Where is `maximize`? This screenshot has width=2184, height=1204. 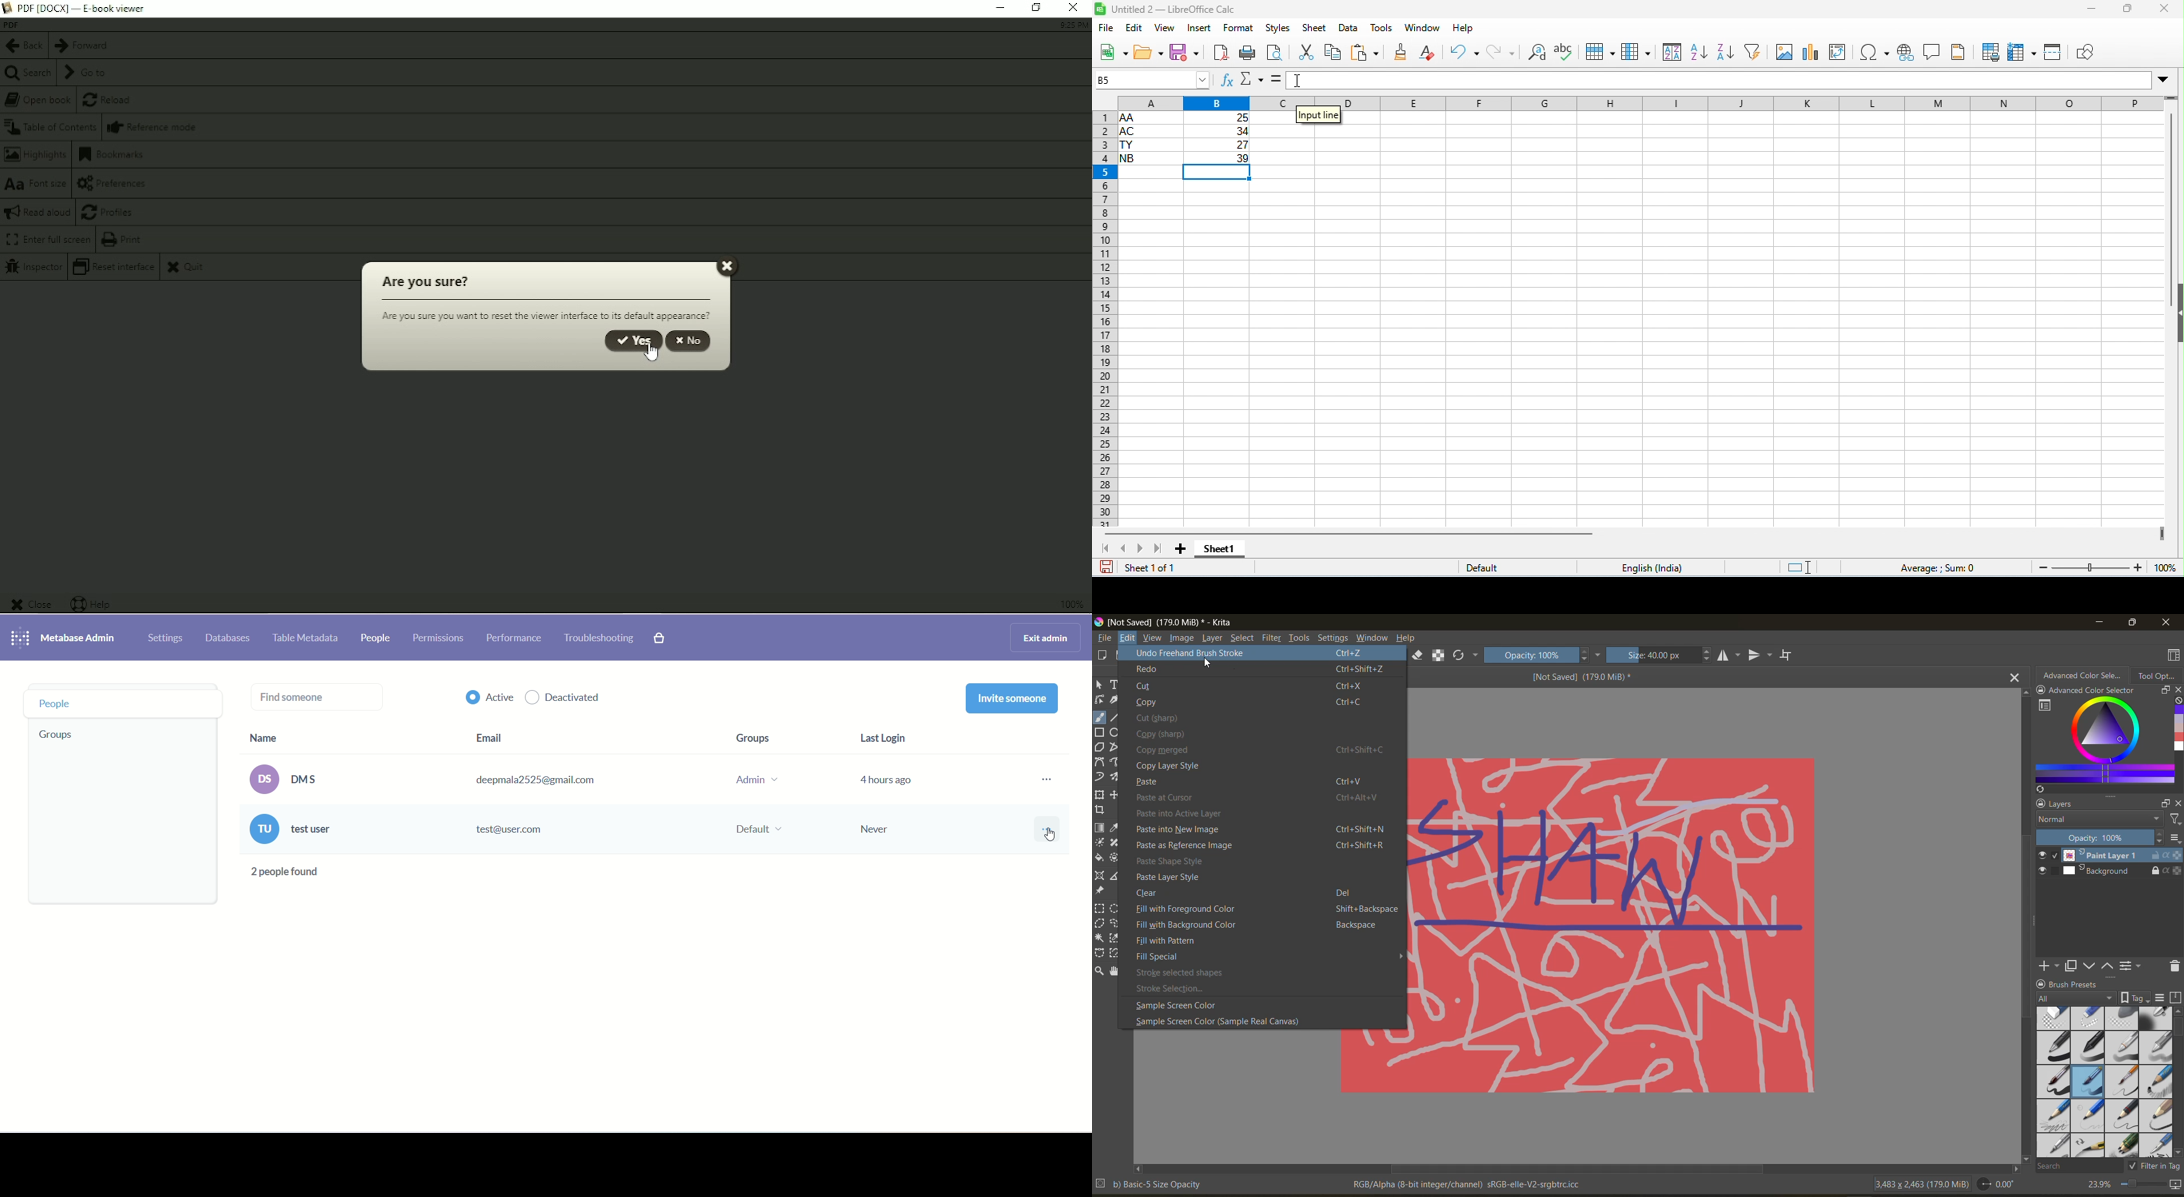 maximize is located at coordinates (2128, 10).